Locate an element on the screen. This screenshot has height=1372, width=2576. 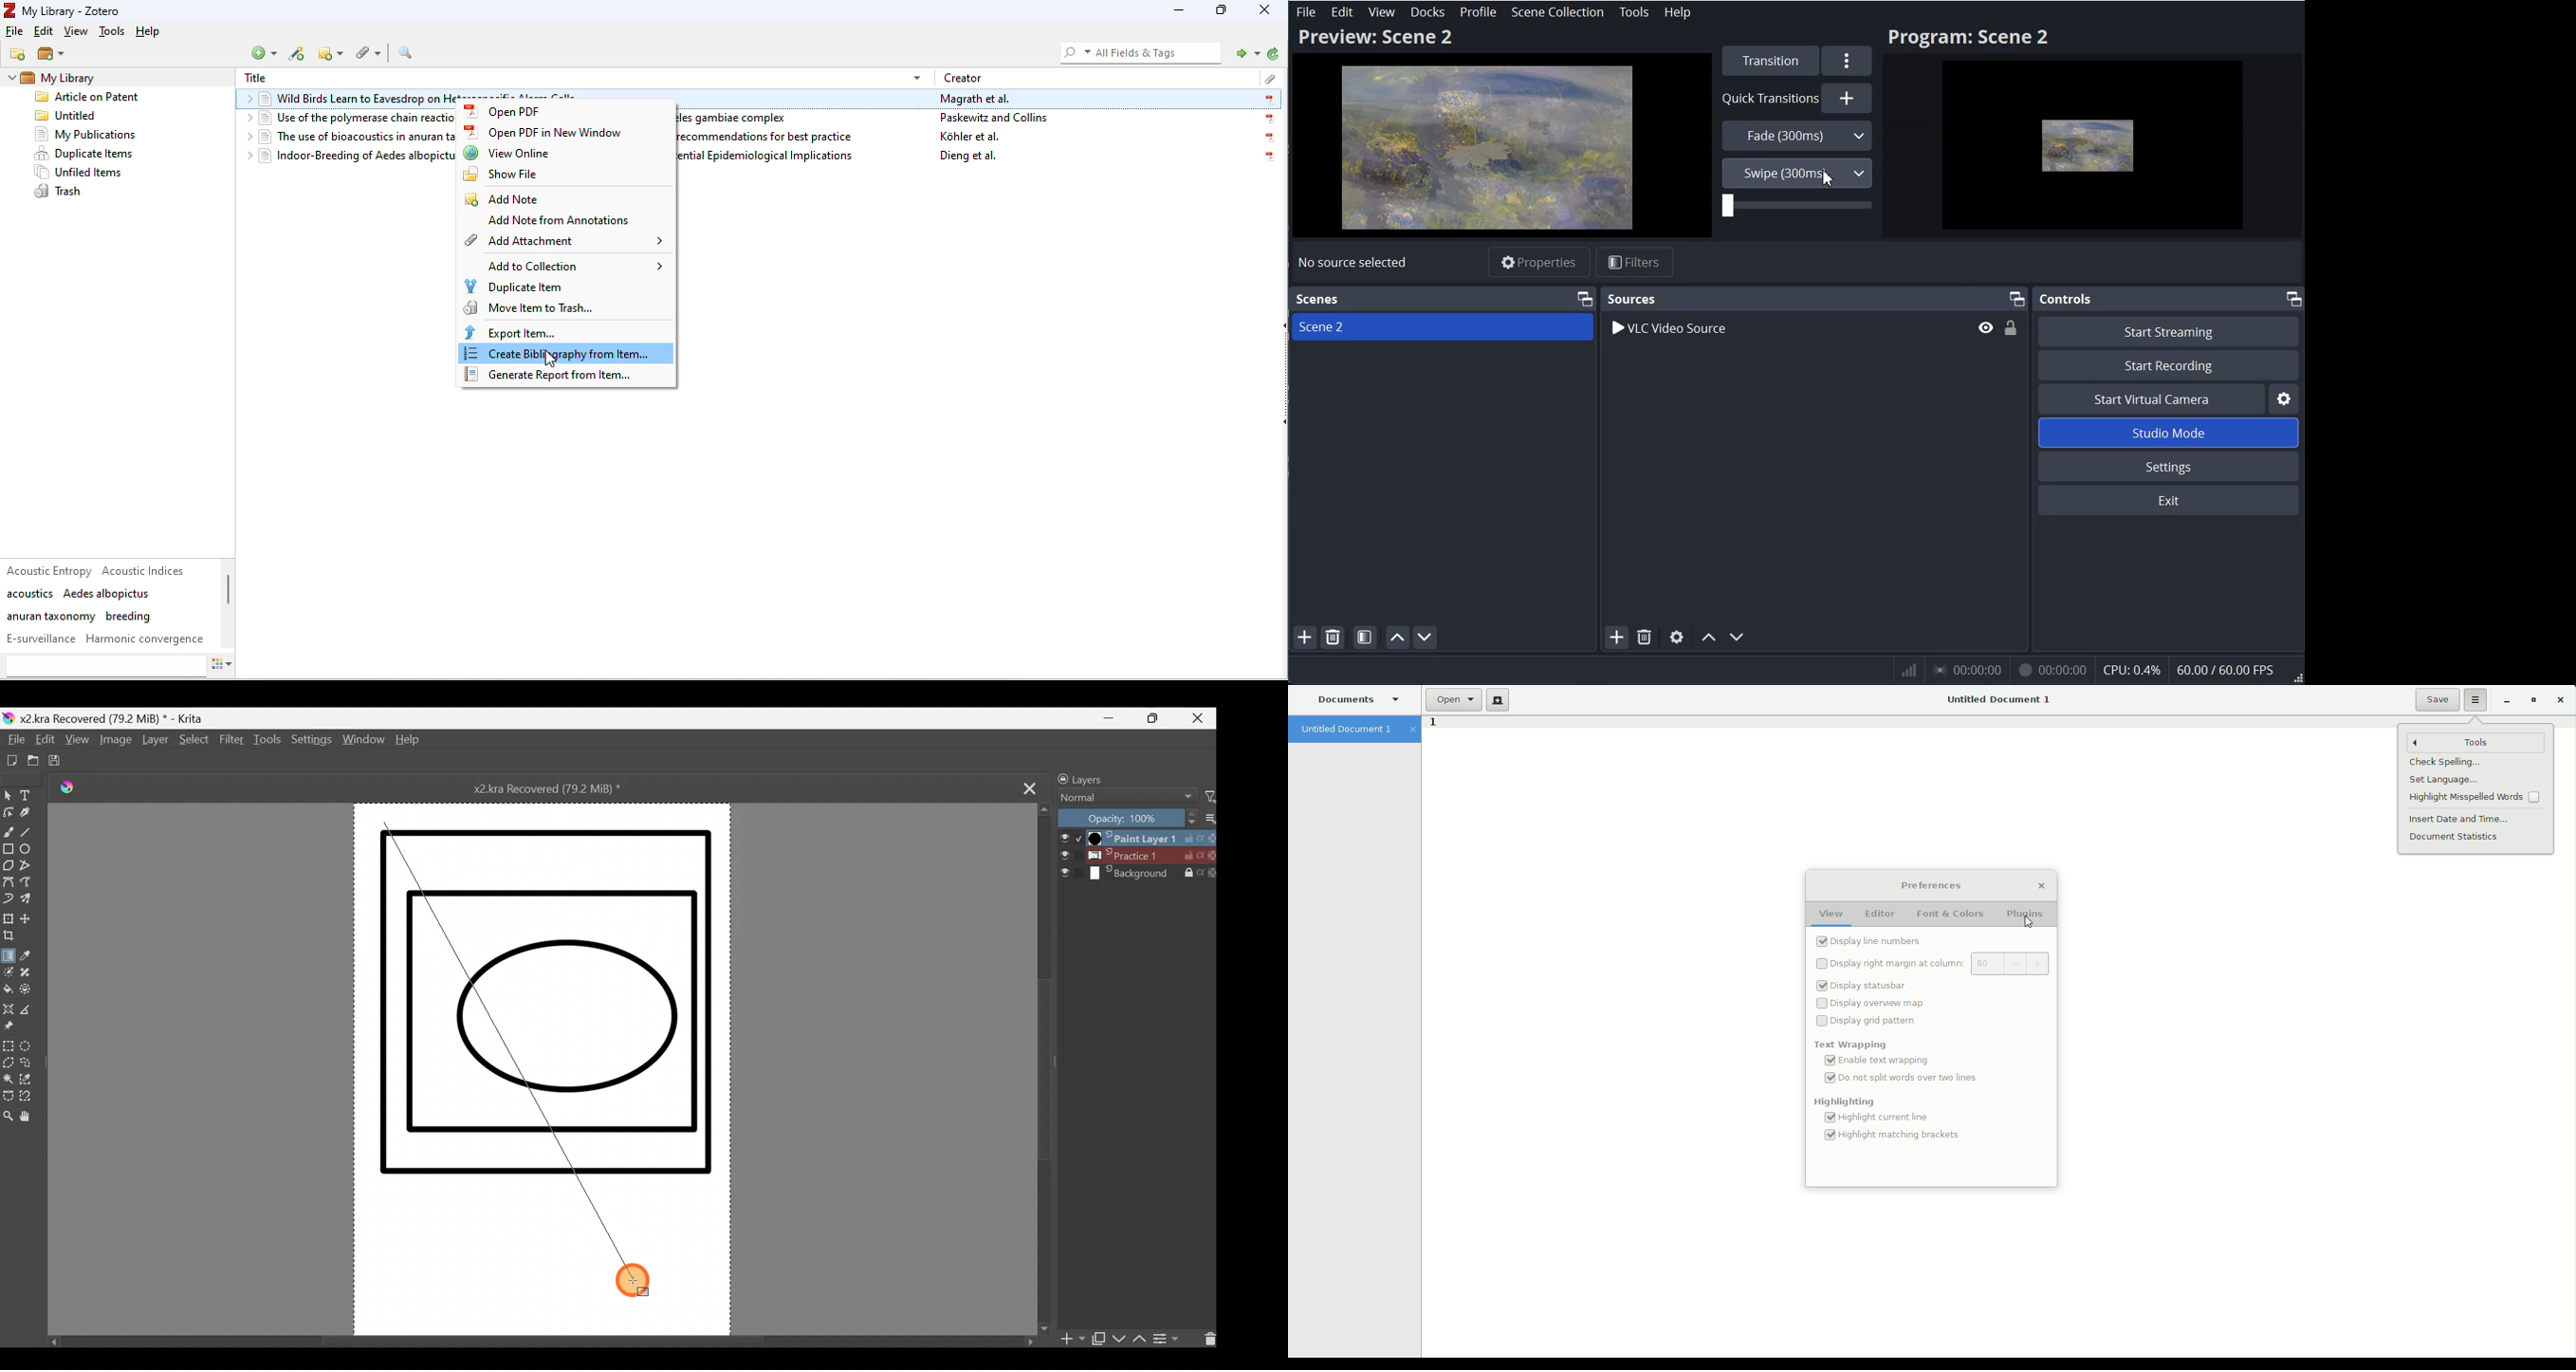
Open is located at coordinates (1453, 700).